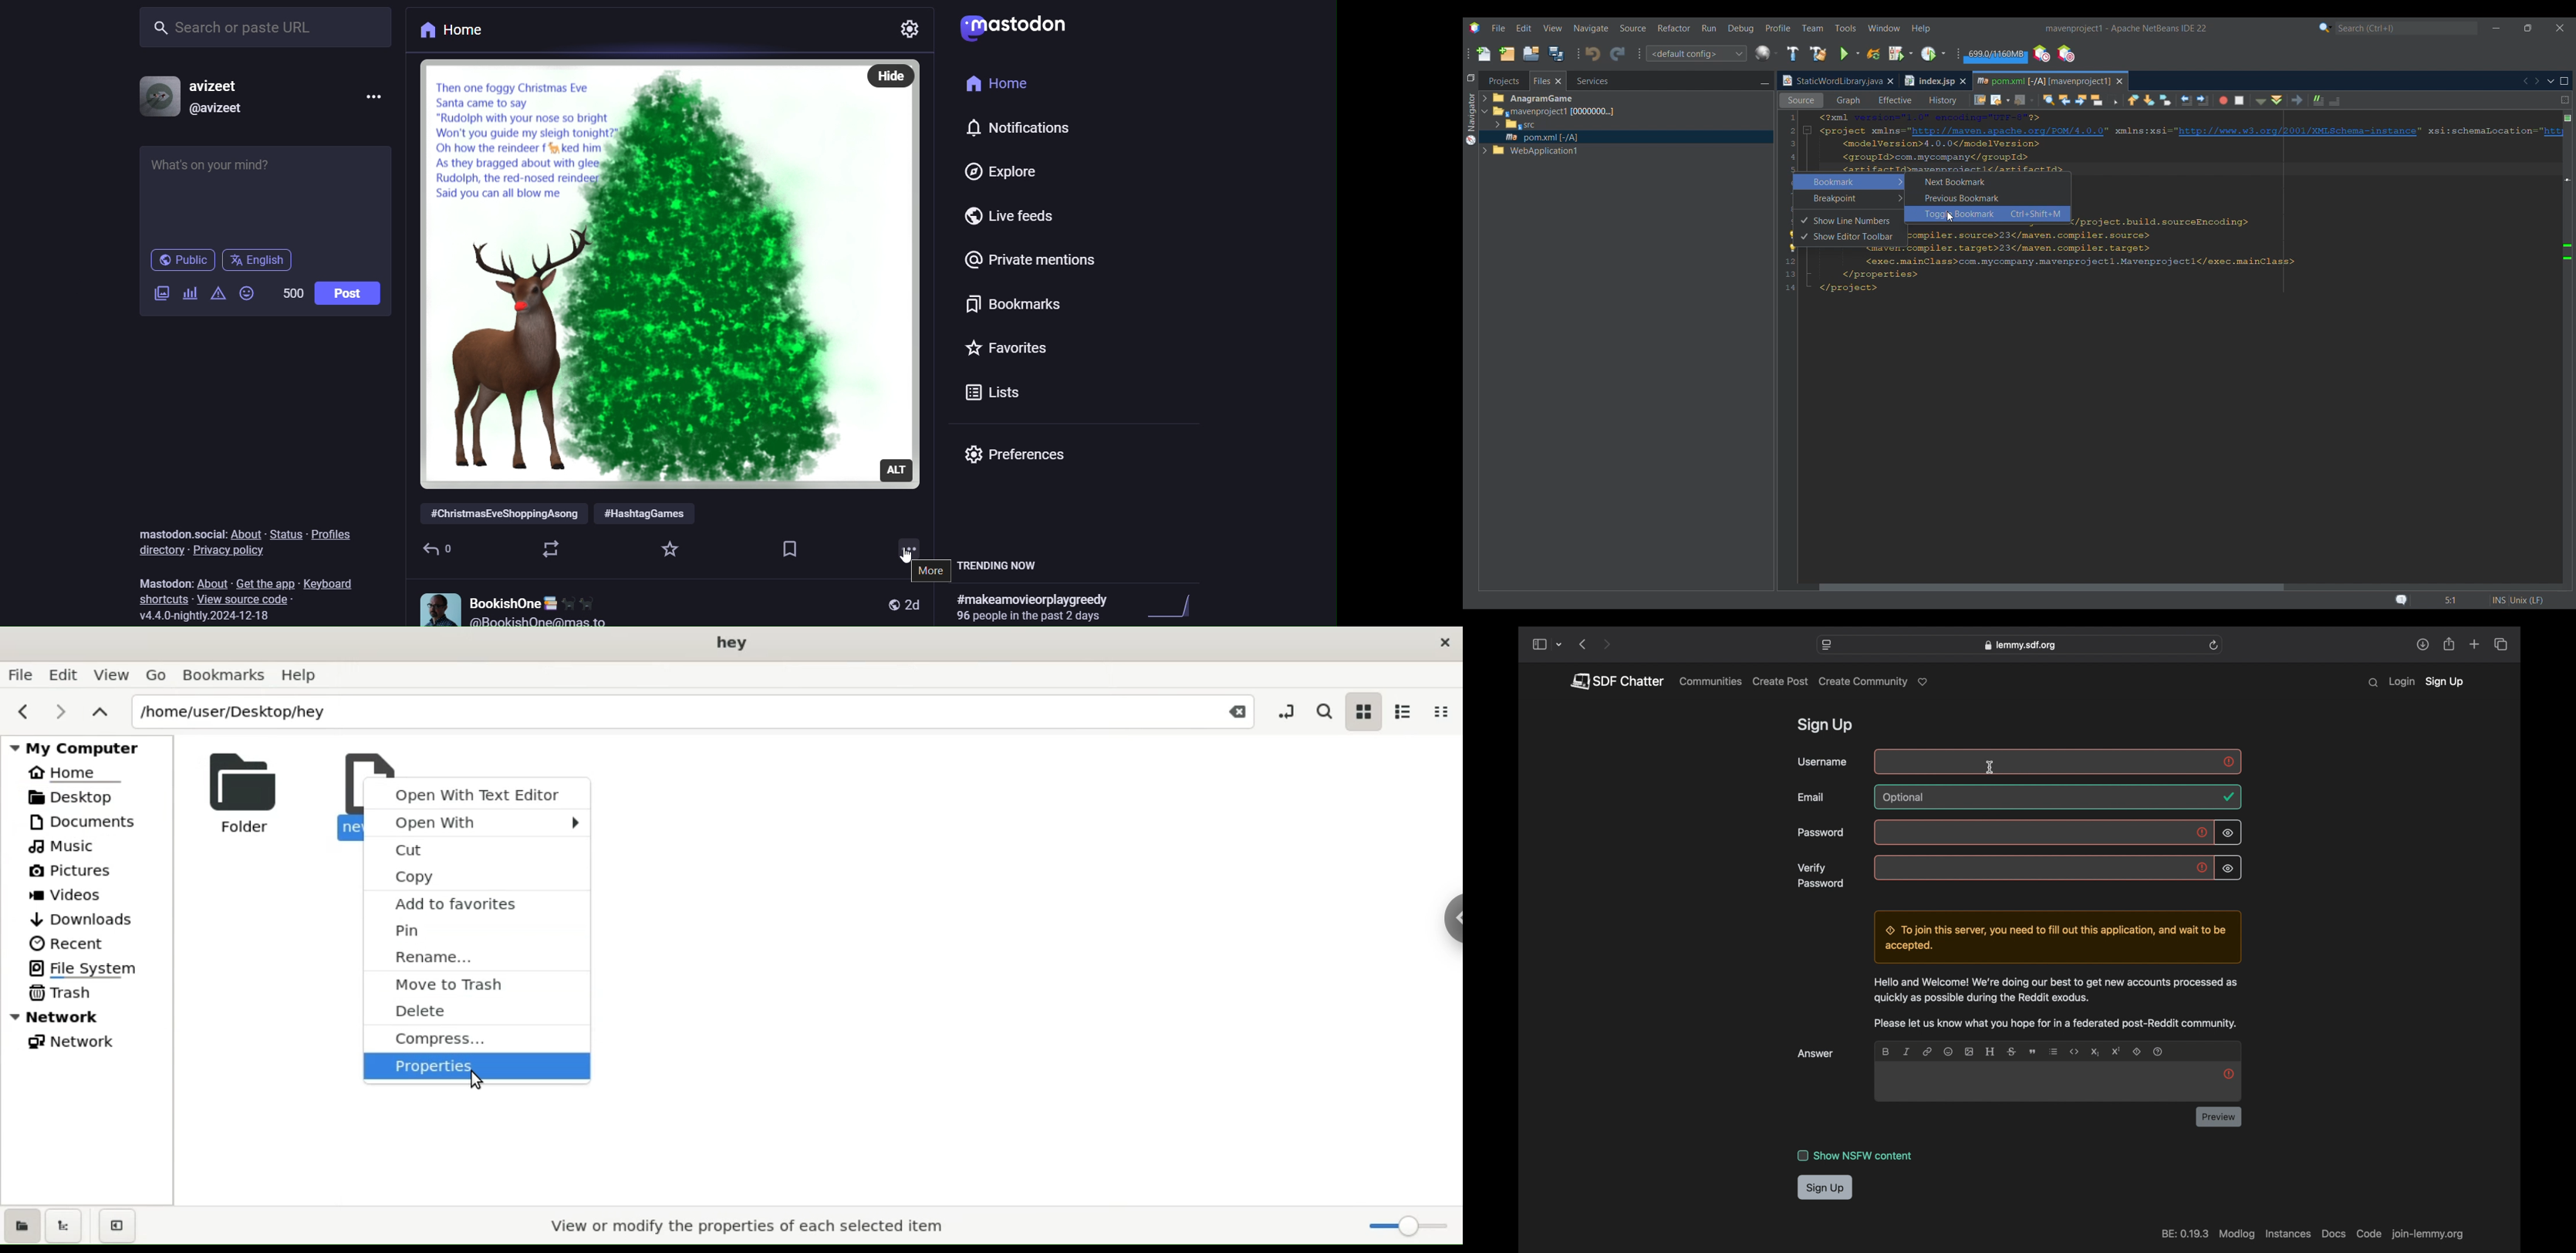  What do you see at coordinates (1017, 128) in the screenshot?
I see `notification` at bounding box center [1017, 128].